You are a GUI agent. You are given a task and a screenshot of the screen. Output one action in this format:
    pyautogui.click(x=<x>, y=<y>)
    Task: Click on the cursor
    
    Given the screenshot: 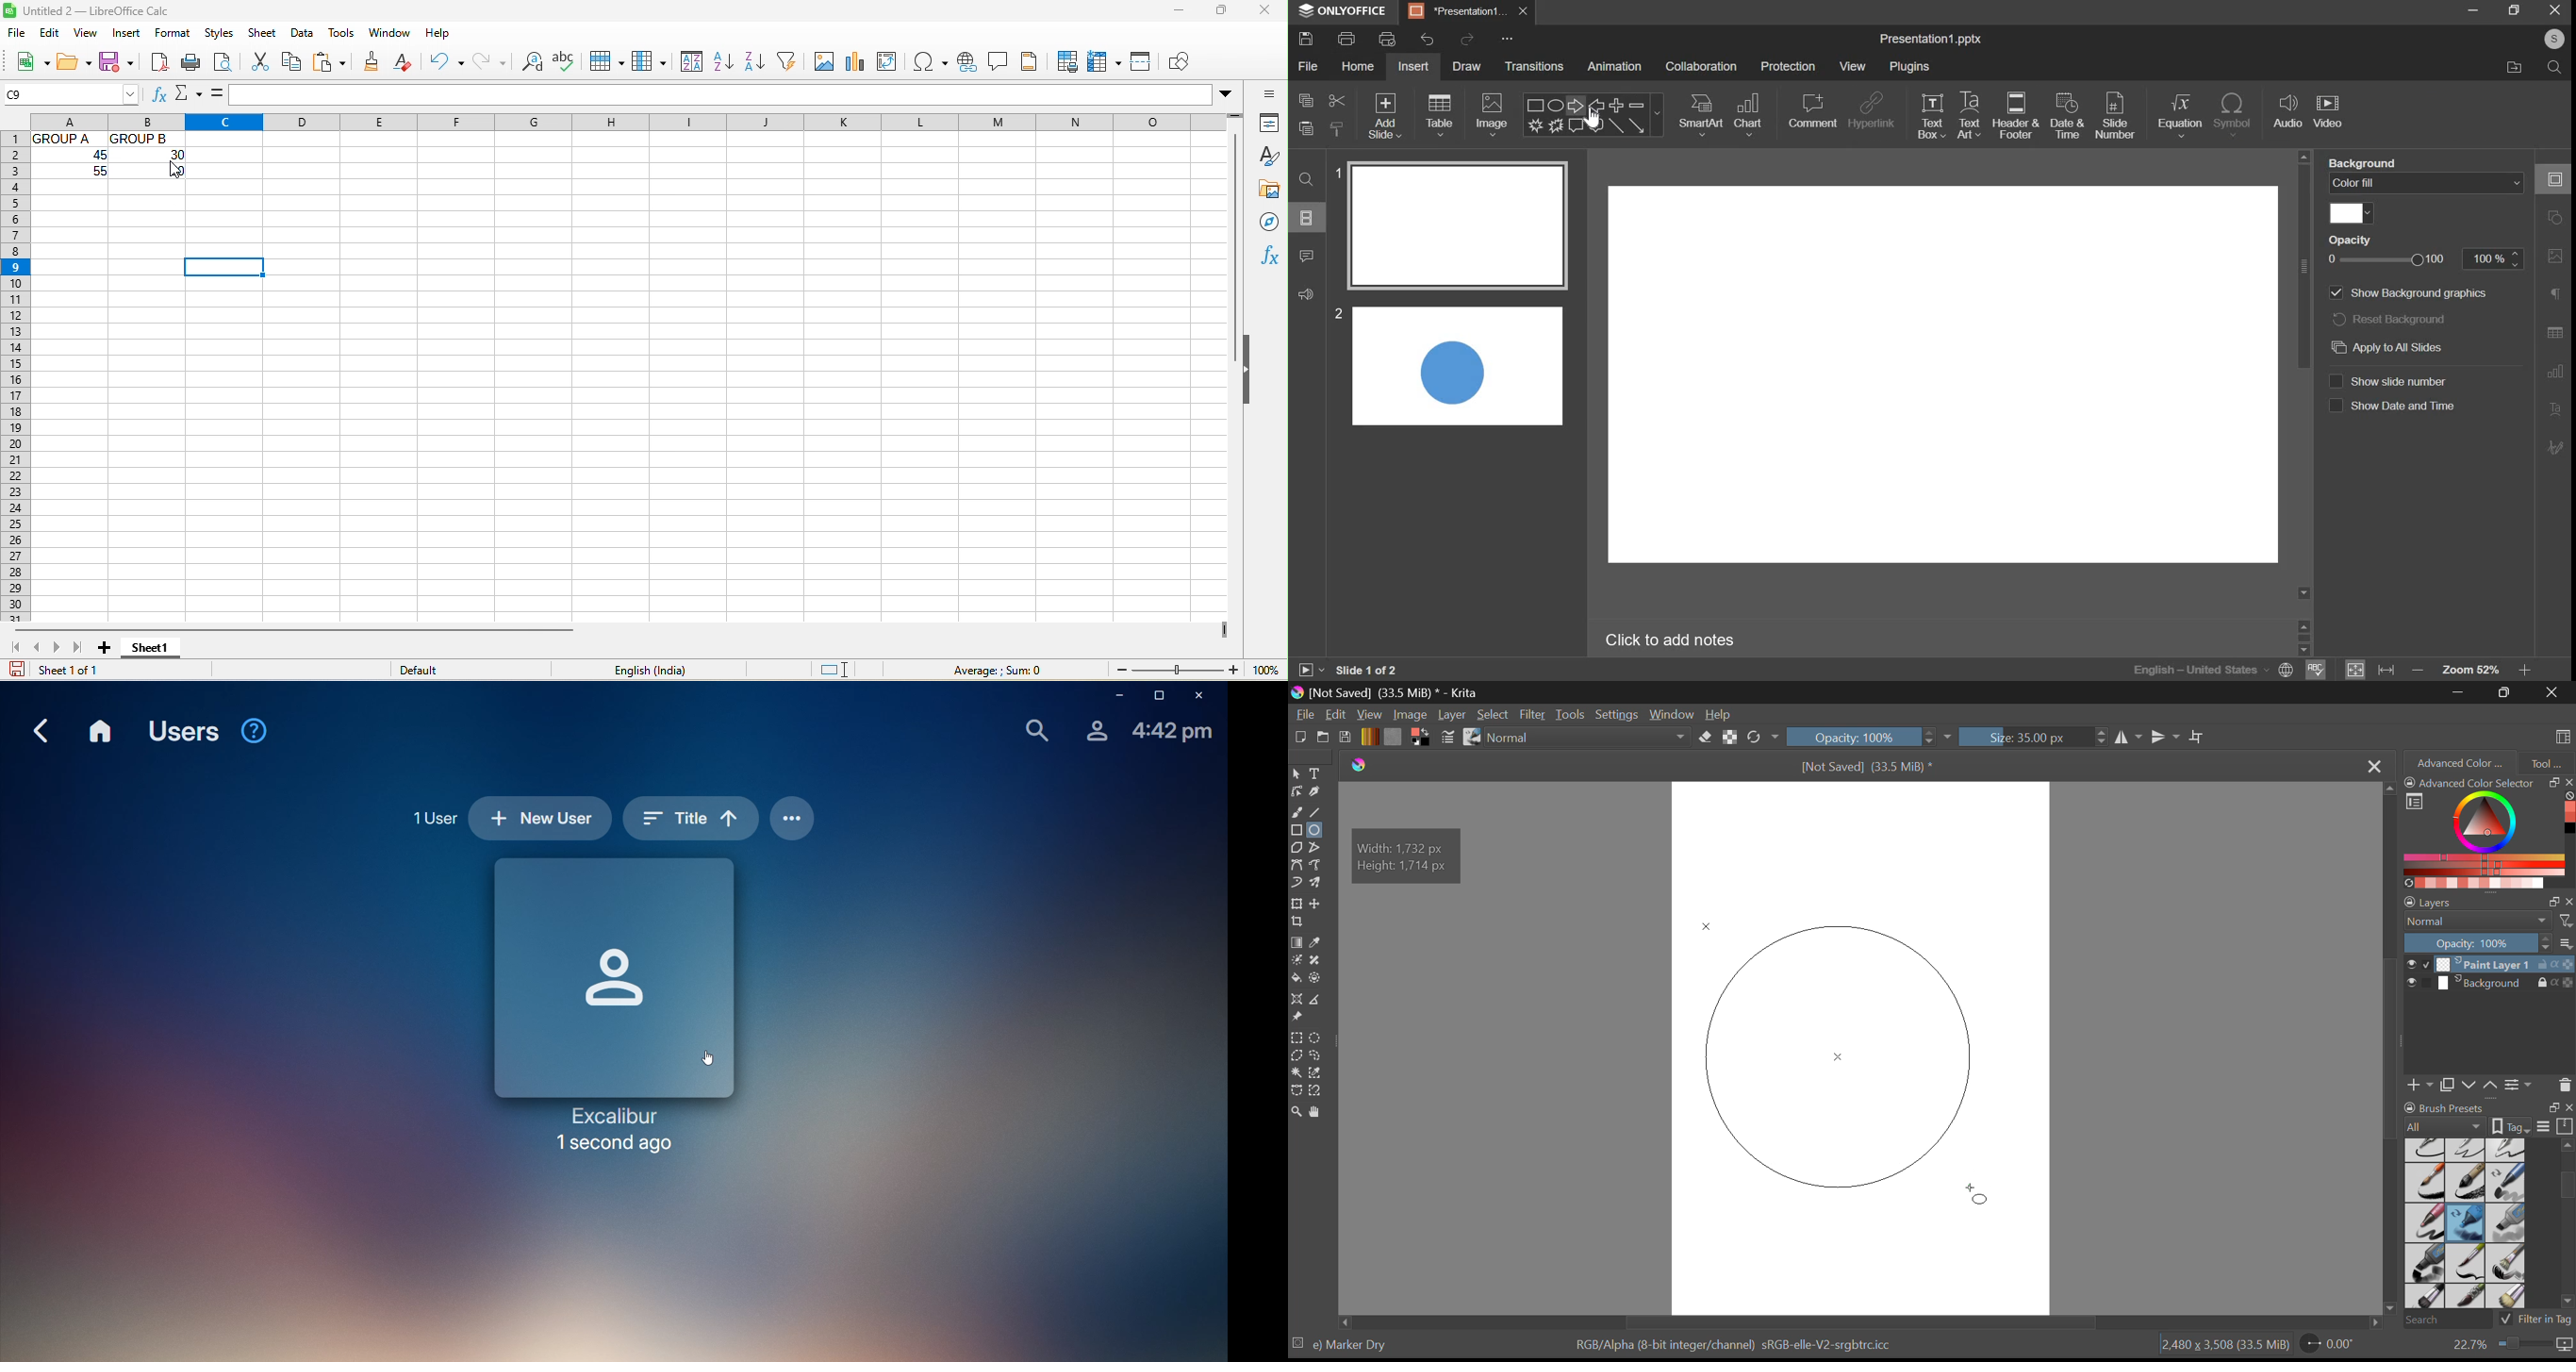 What is the action you would take?
    pyautogui.click(x=1593, y=120)
    